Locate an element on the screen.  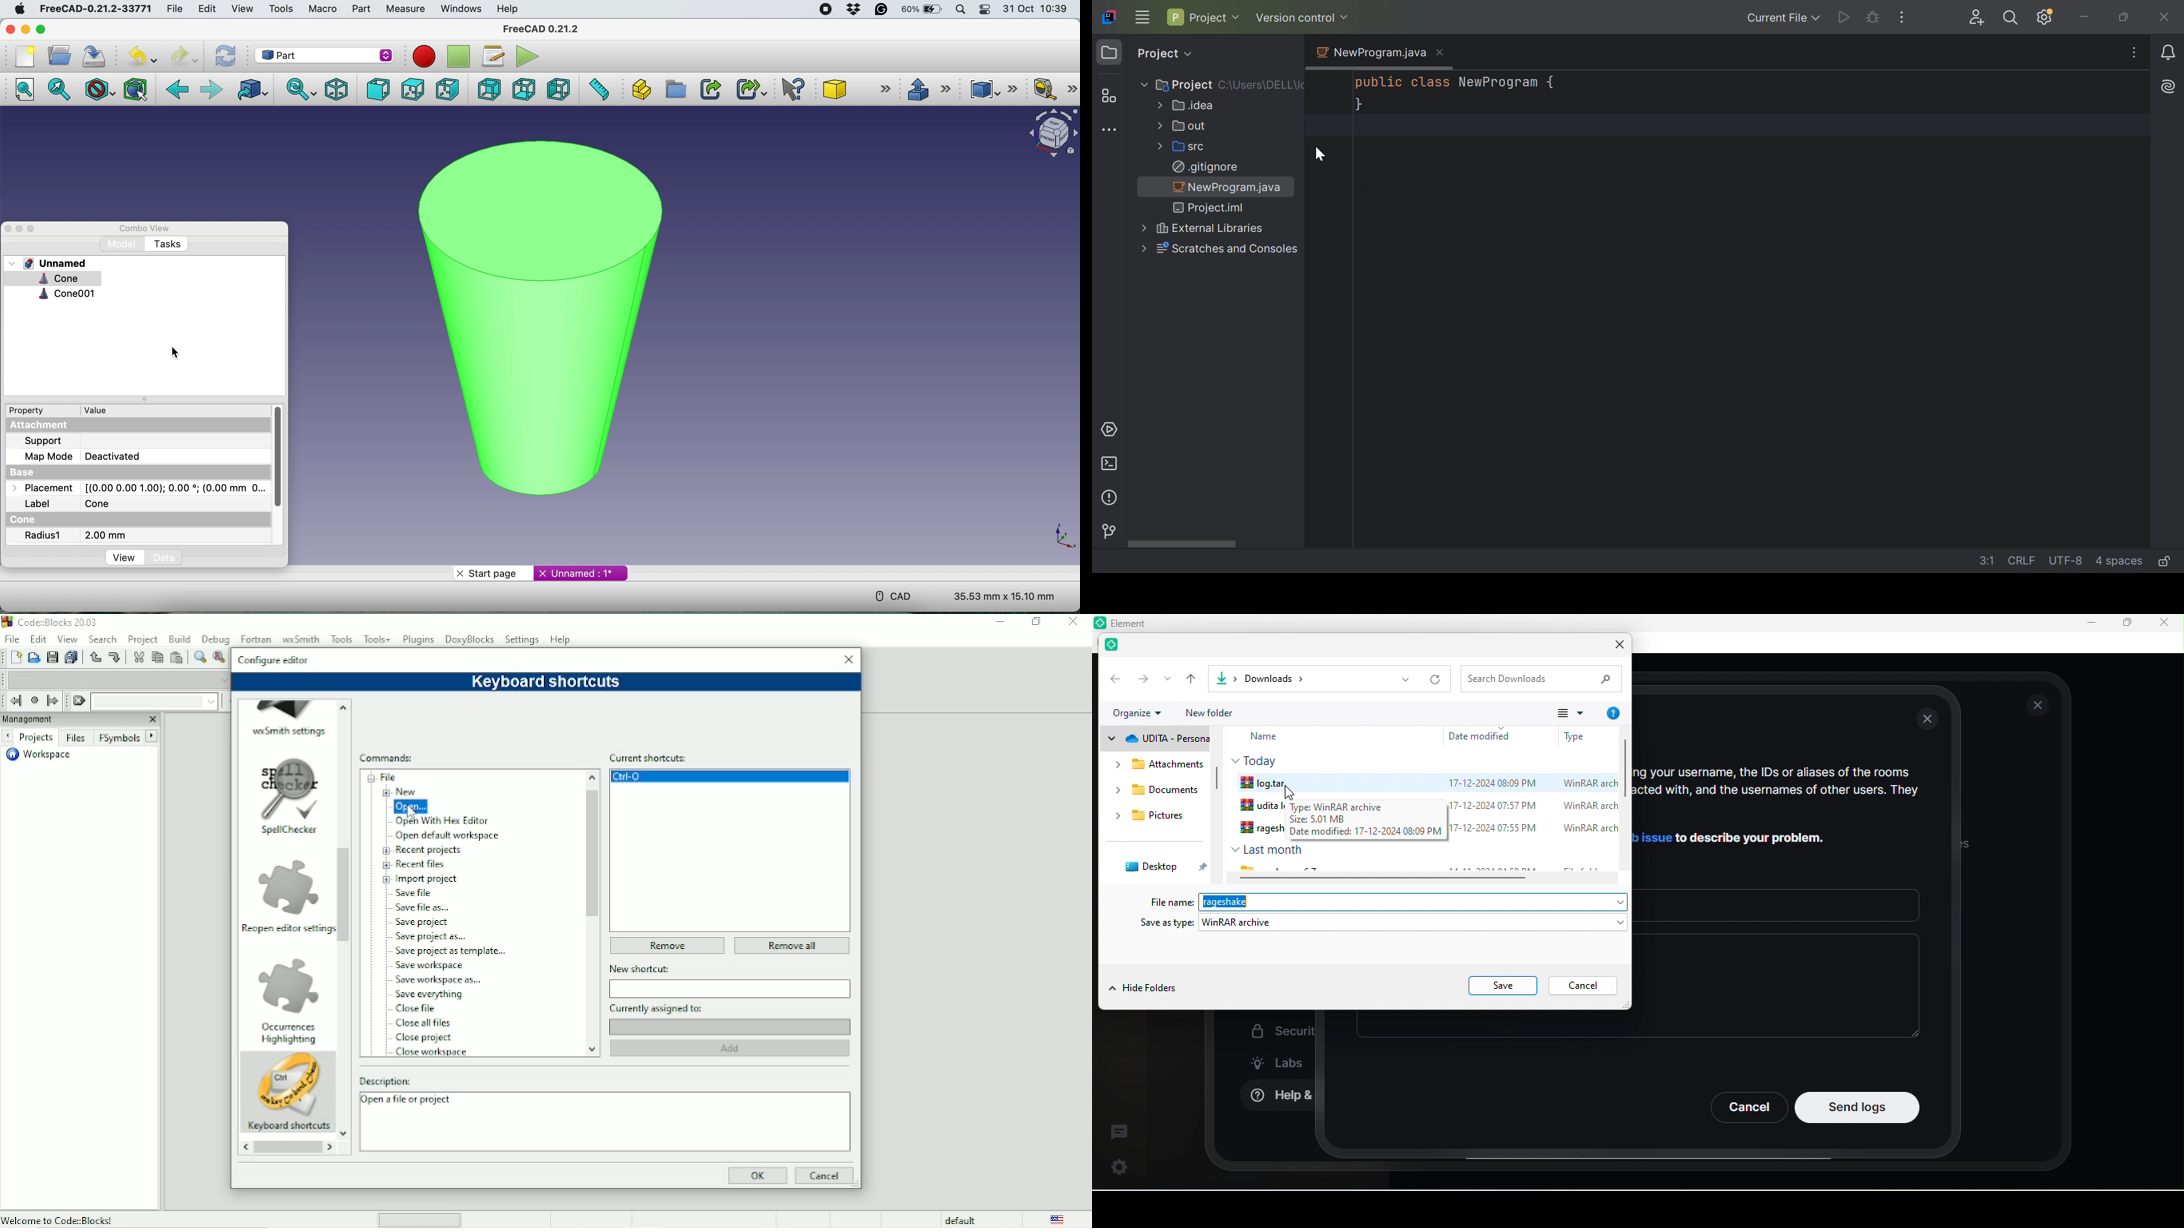
Open with hex editor is located at coordinates (444, 822).